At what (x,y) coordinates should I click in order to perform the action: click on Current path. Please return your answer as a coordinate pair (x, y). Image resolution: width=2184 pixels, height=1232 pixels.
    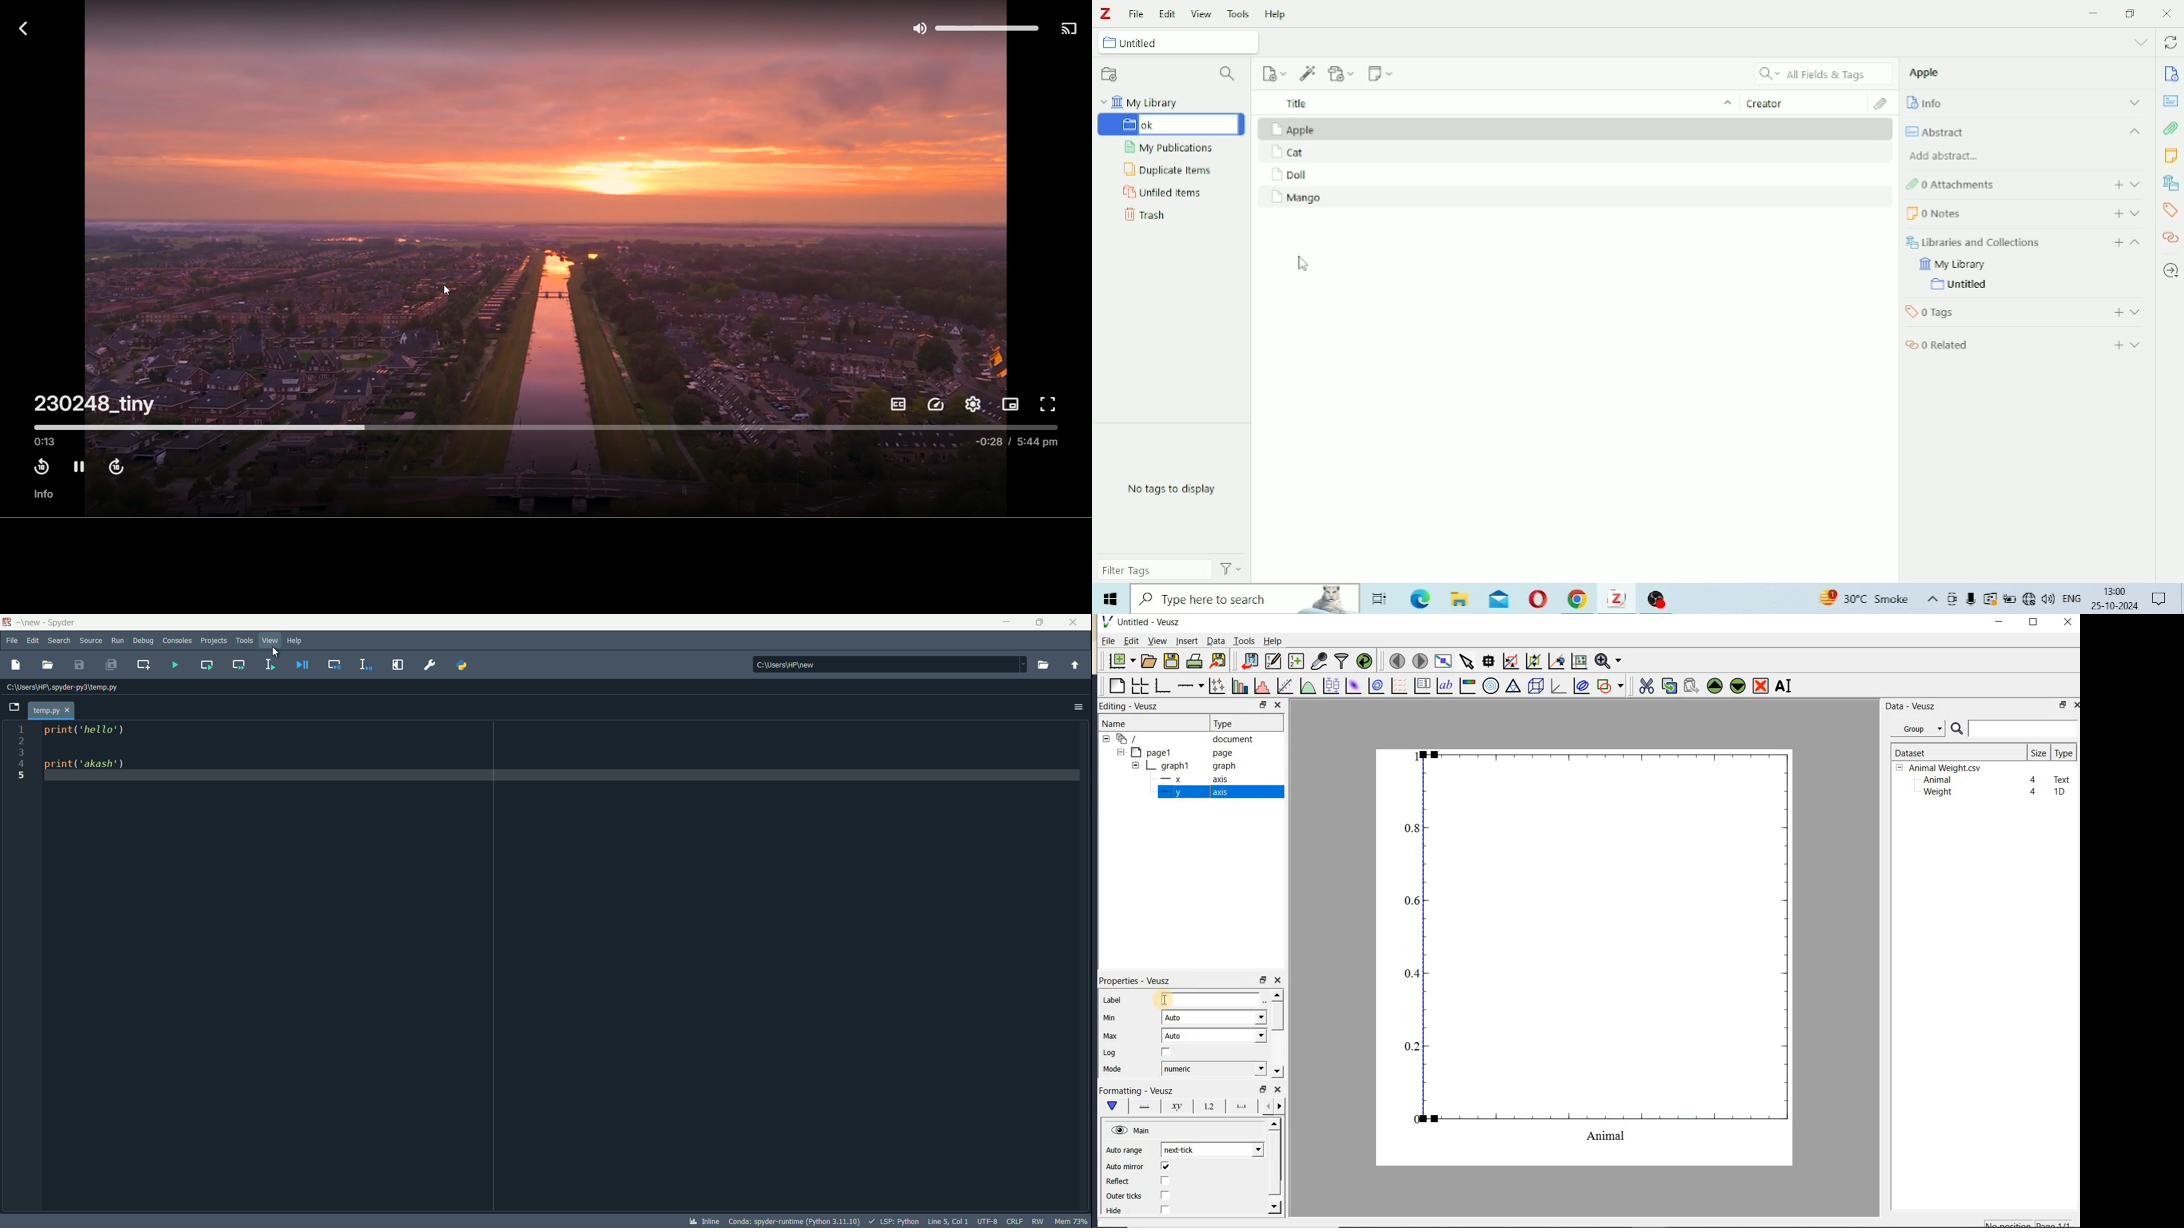
    Looking at the image, I should click on (67, 686).